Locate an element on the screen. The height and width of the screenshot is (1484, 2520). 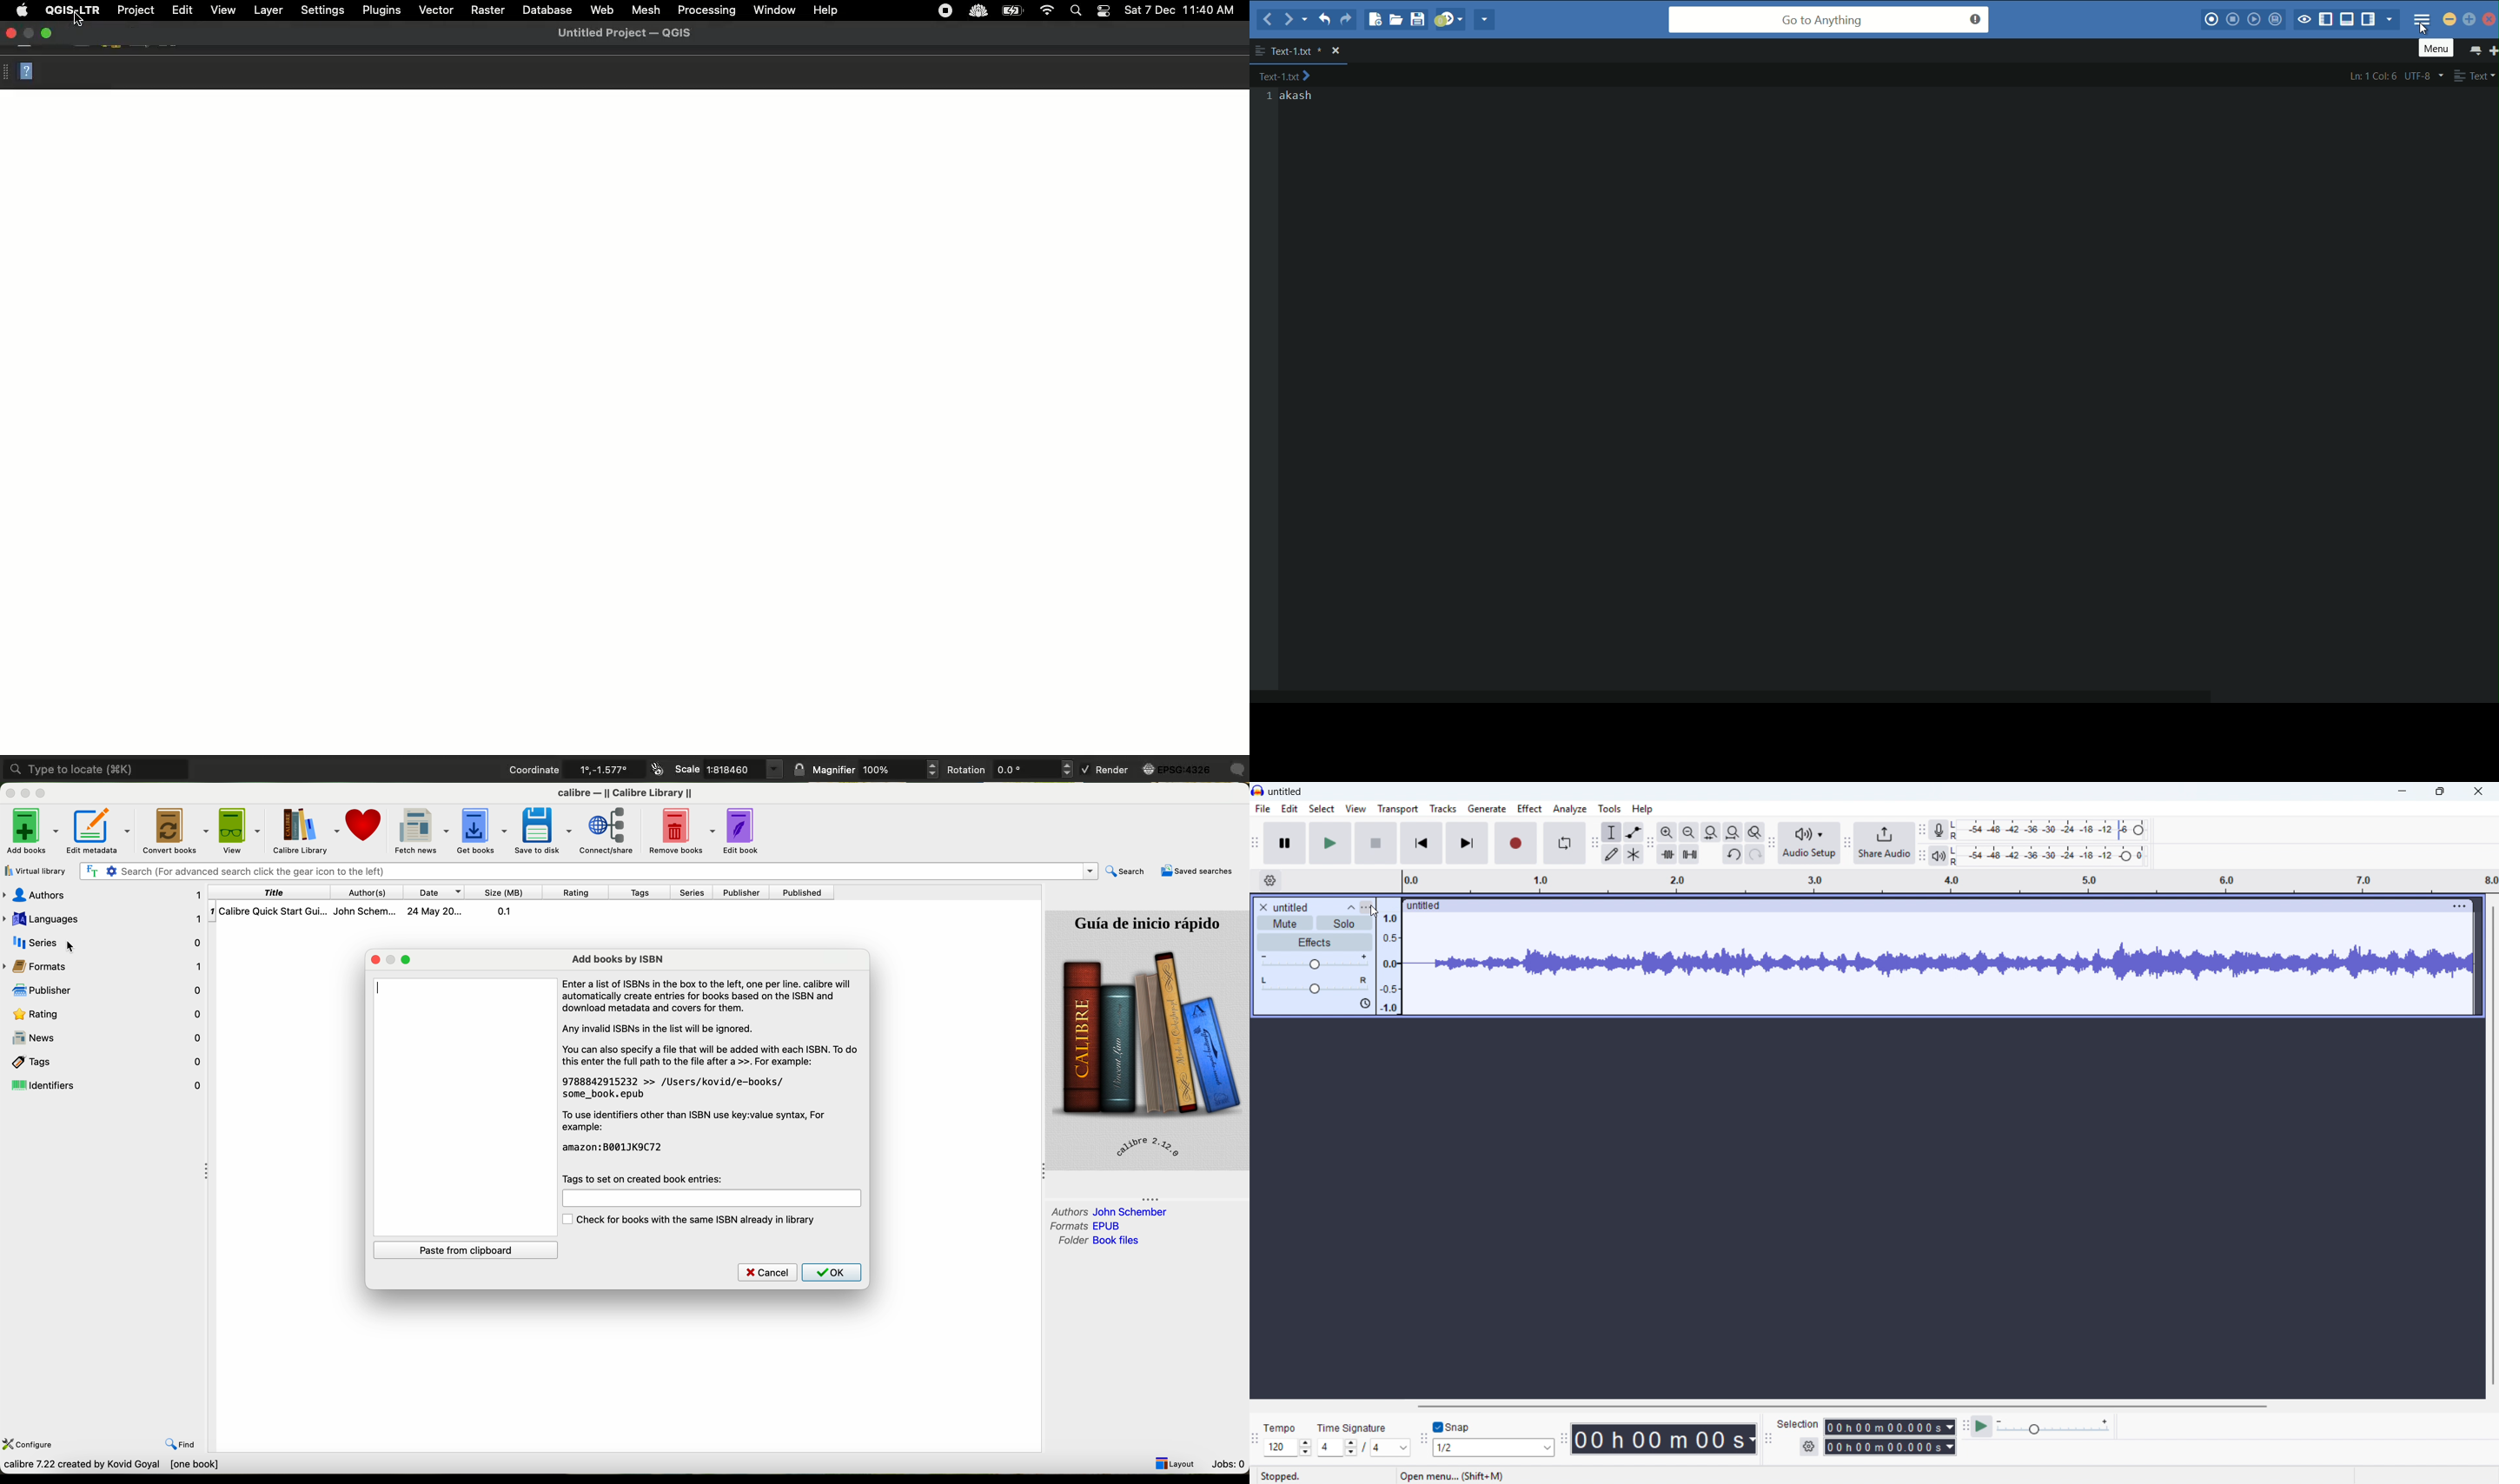
Languages is located at coordinates (106, 920).